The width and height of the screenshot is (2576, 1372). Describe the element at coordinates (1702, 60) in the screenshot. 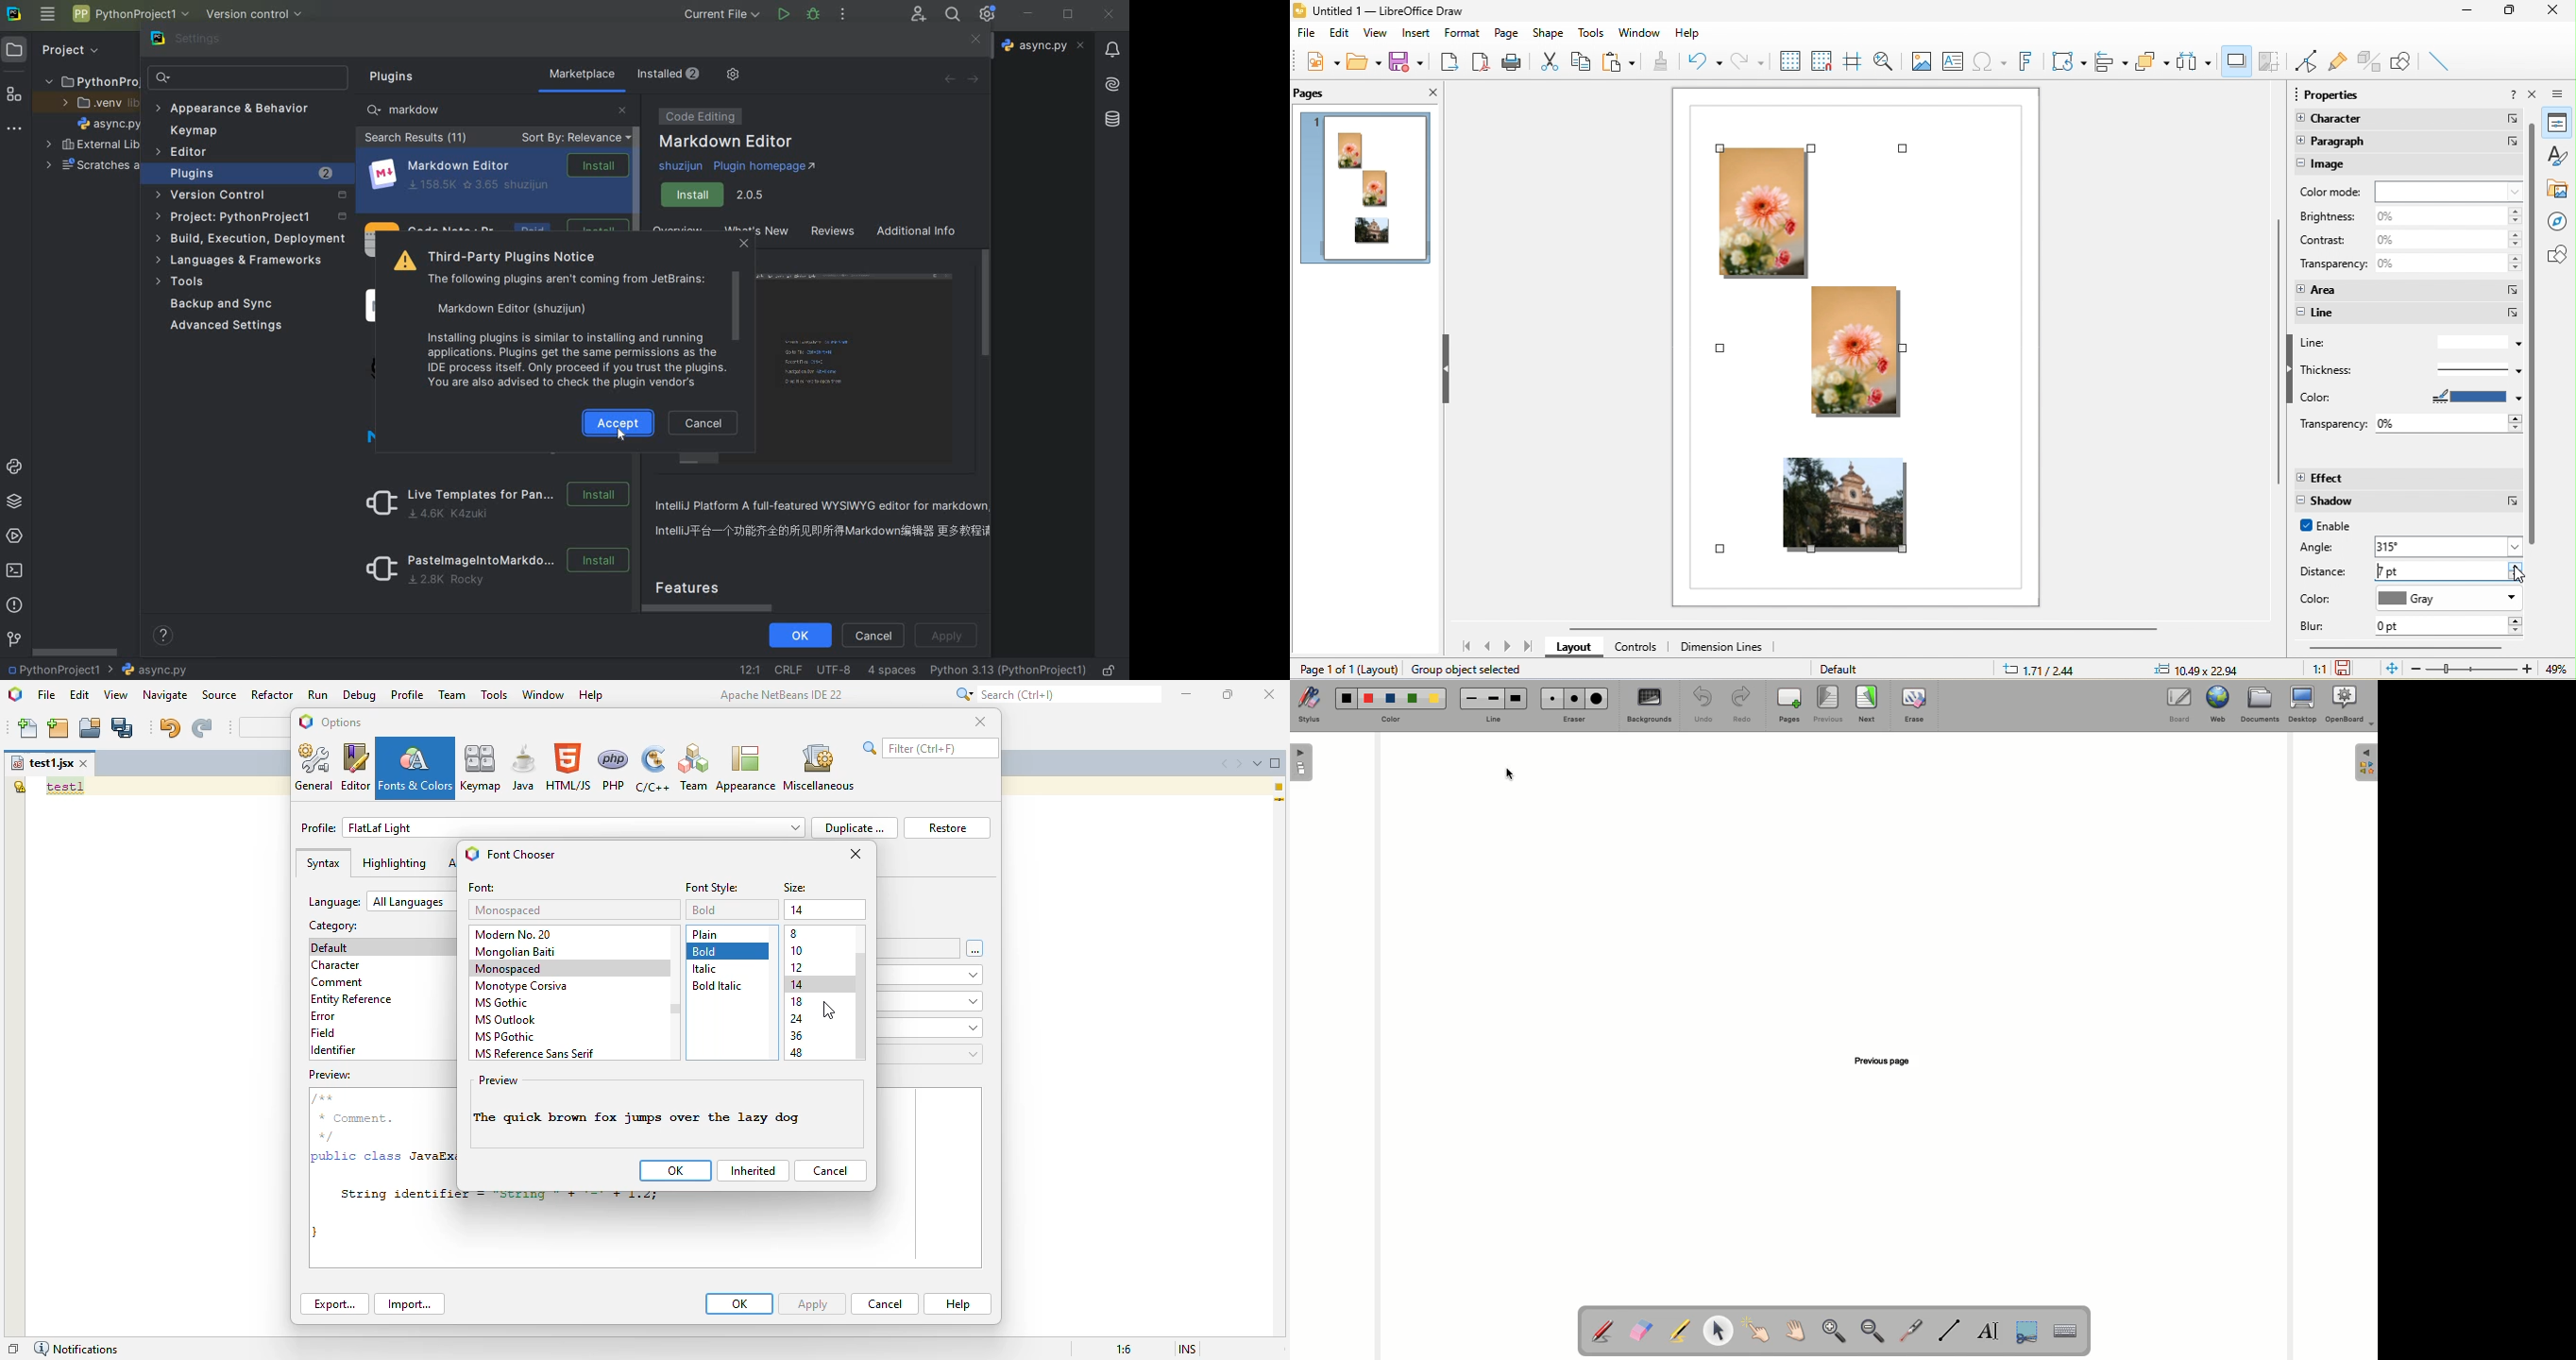

I see `undo` at that location.